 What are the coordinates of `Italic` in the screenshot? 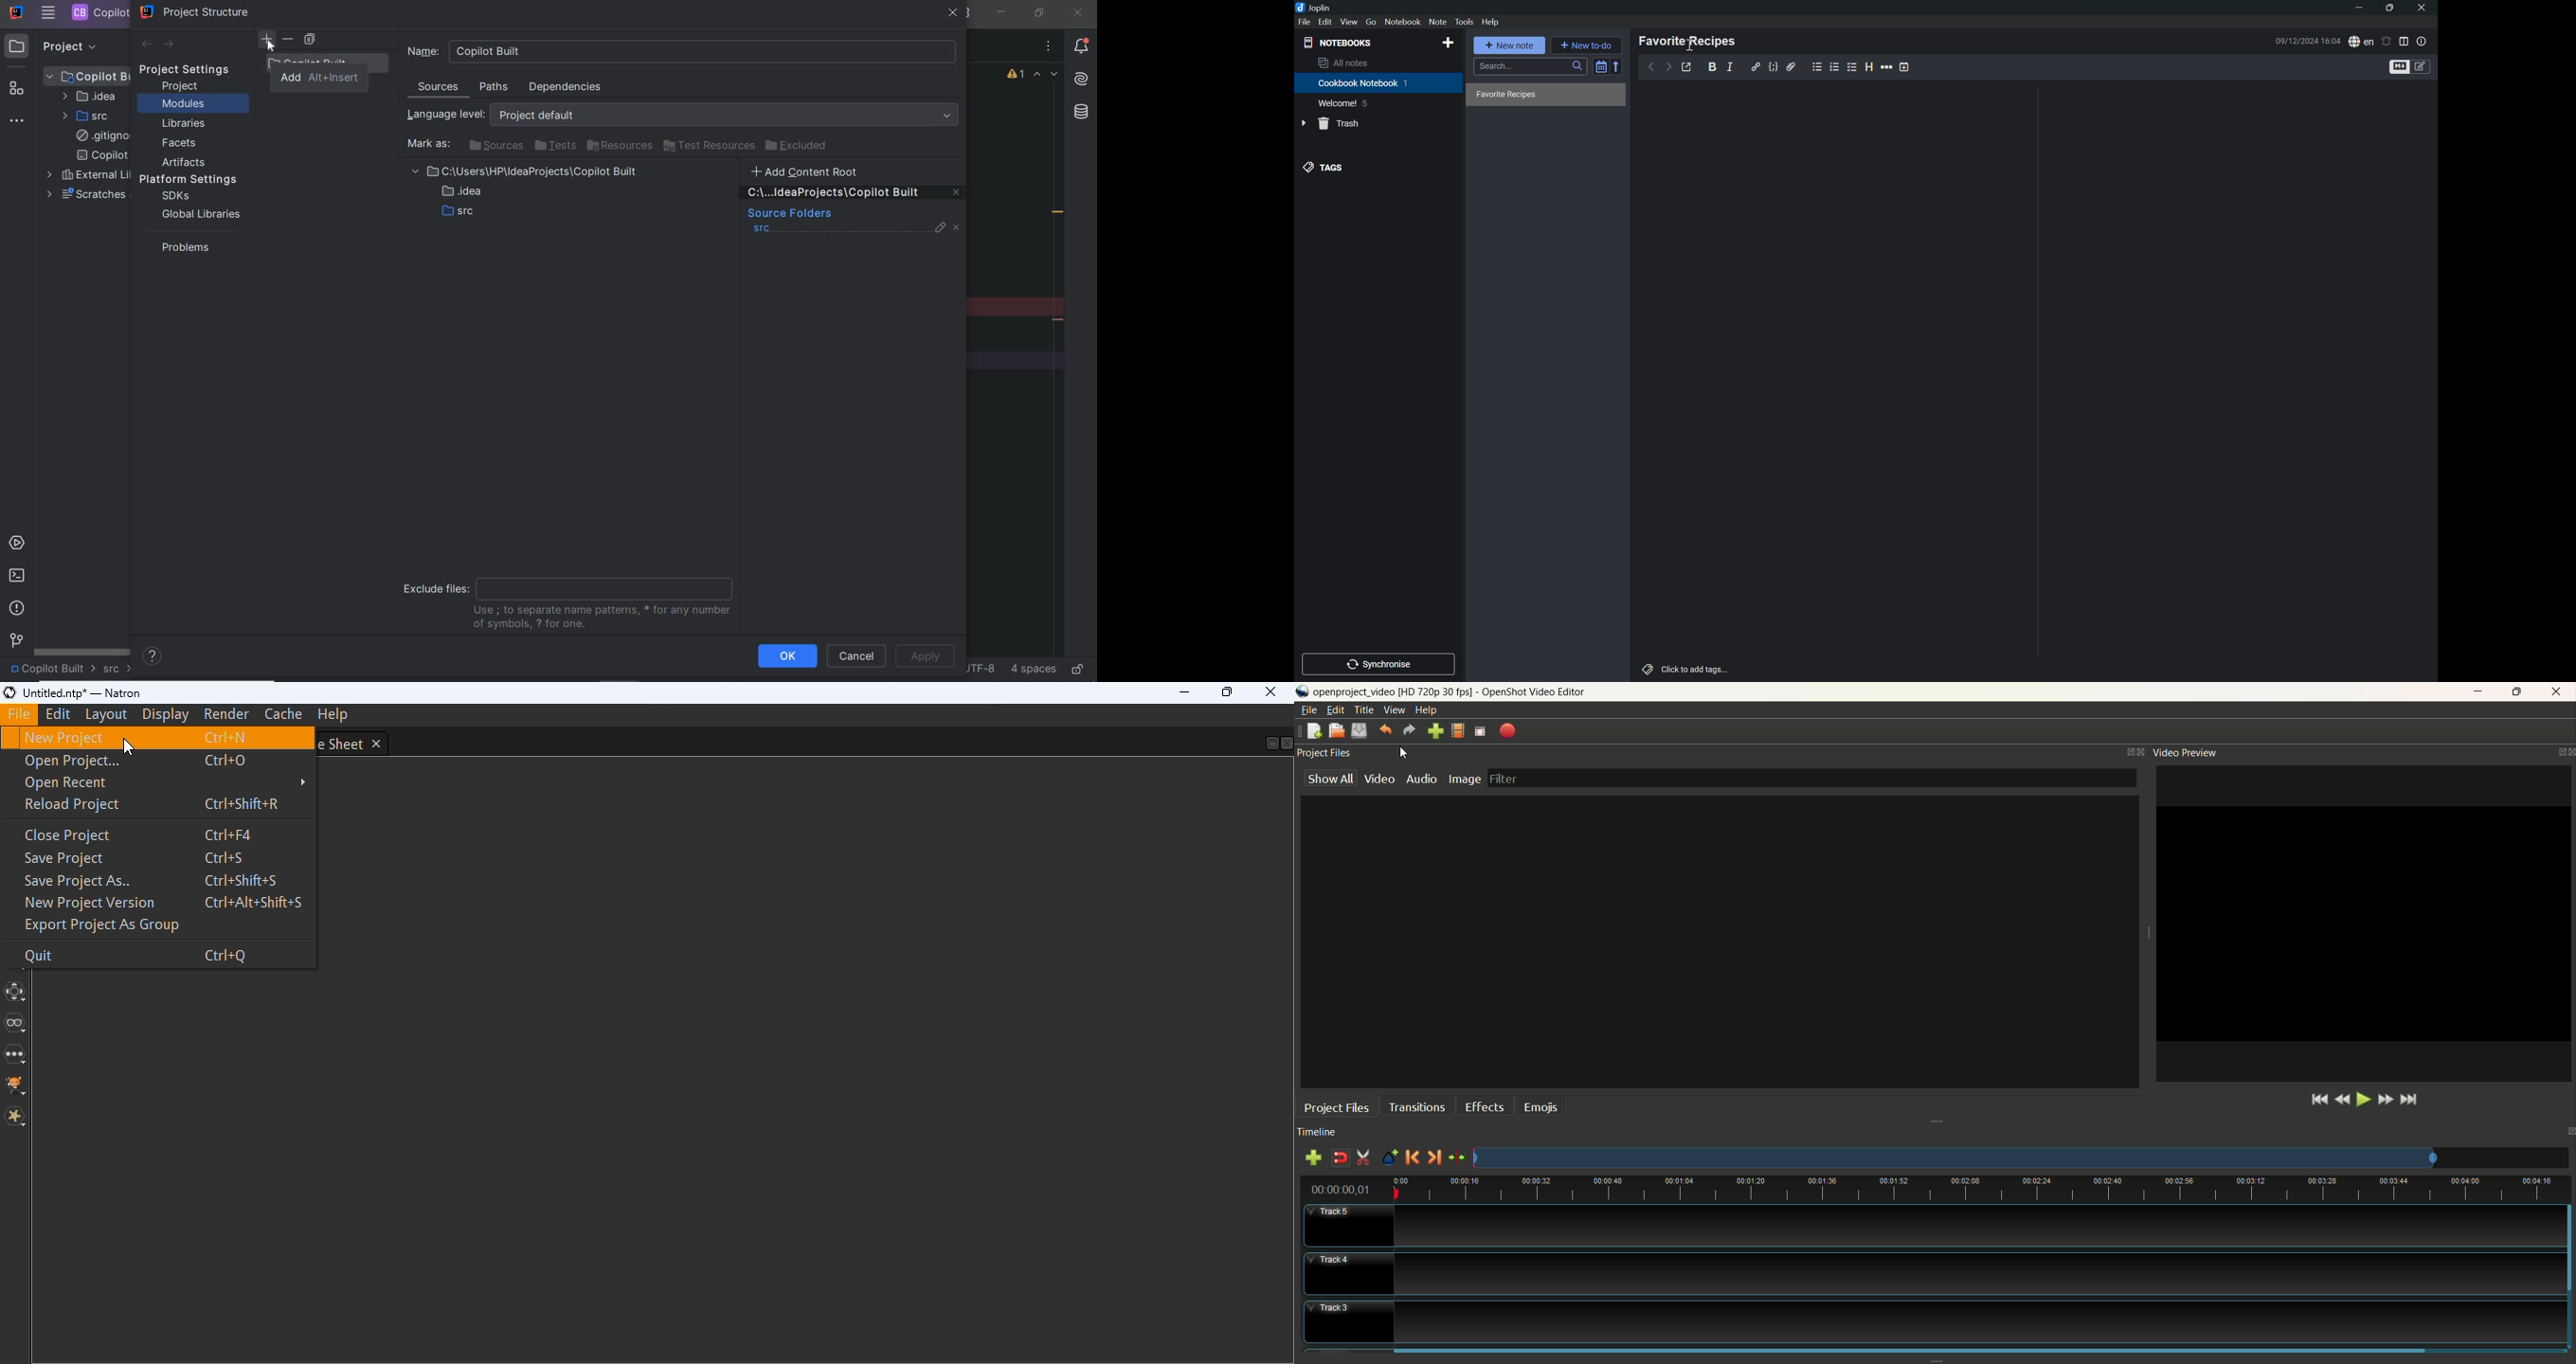 It's located at (1732, 67).